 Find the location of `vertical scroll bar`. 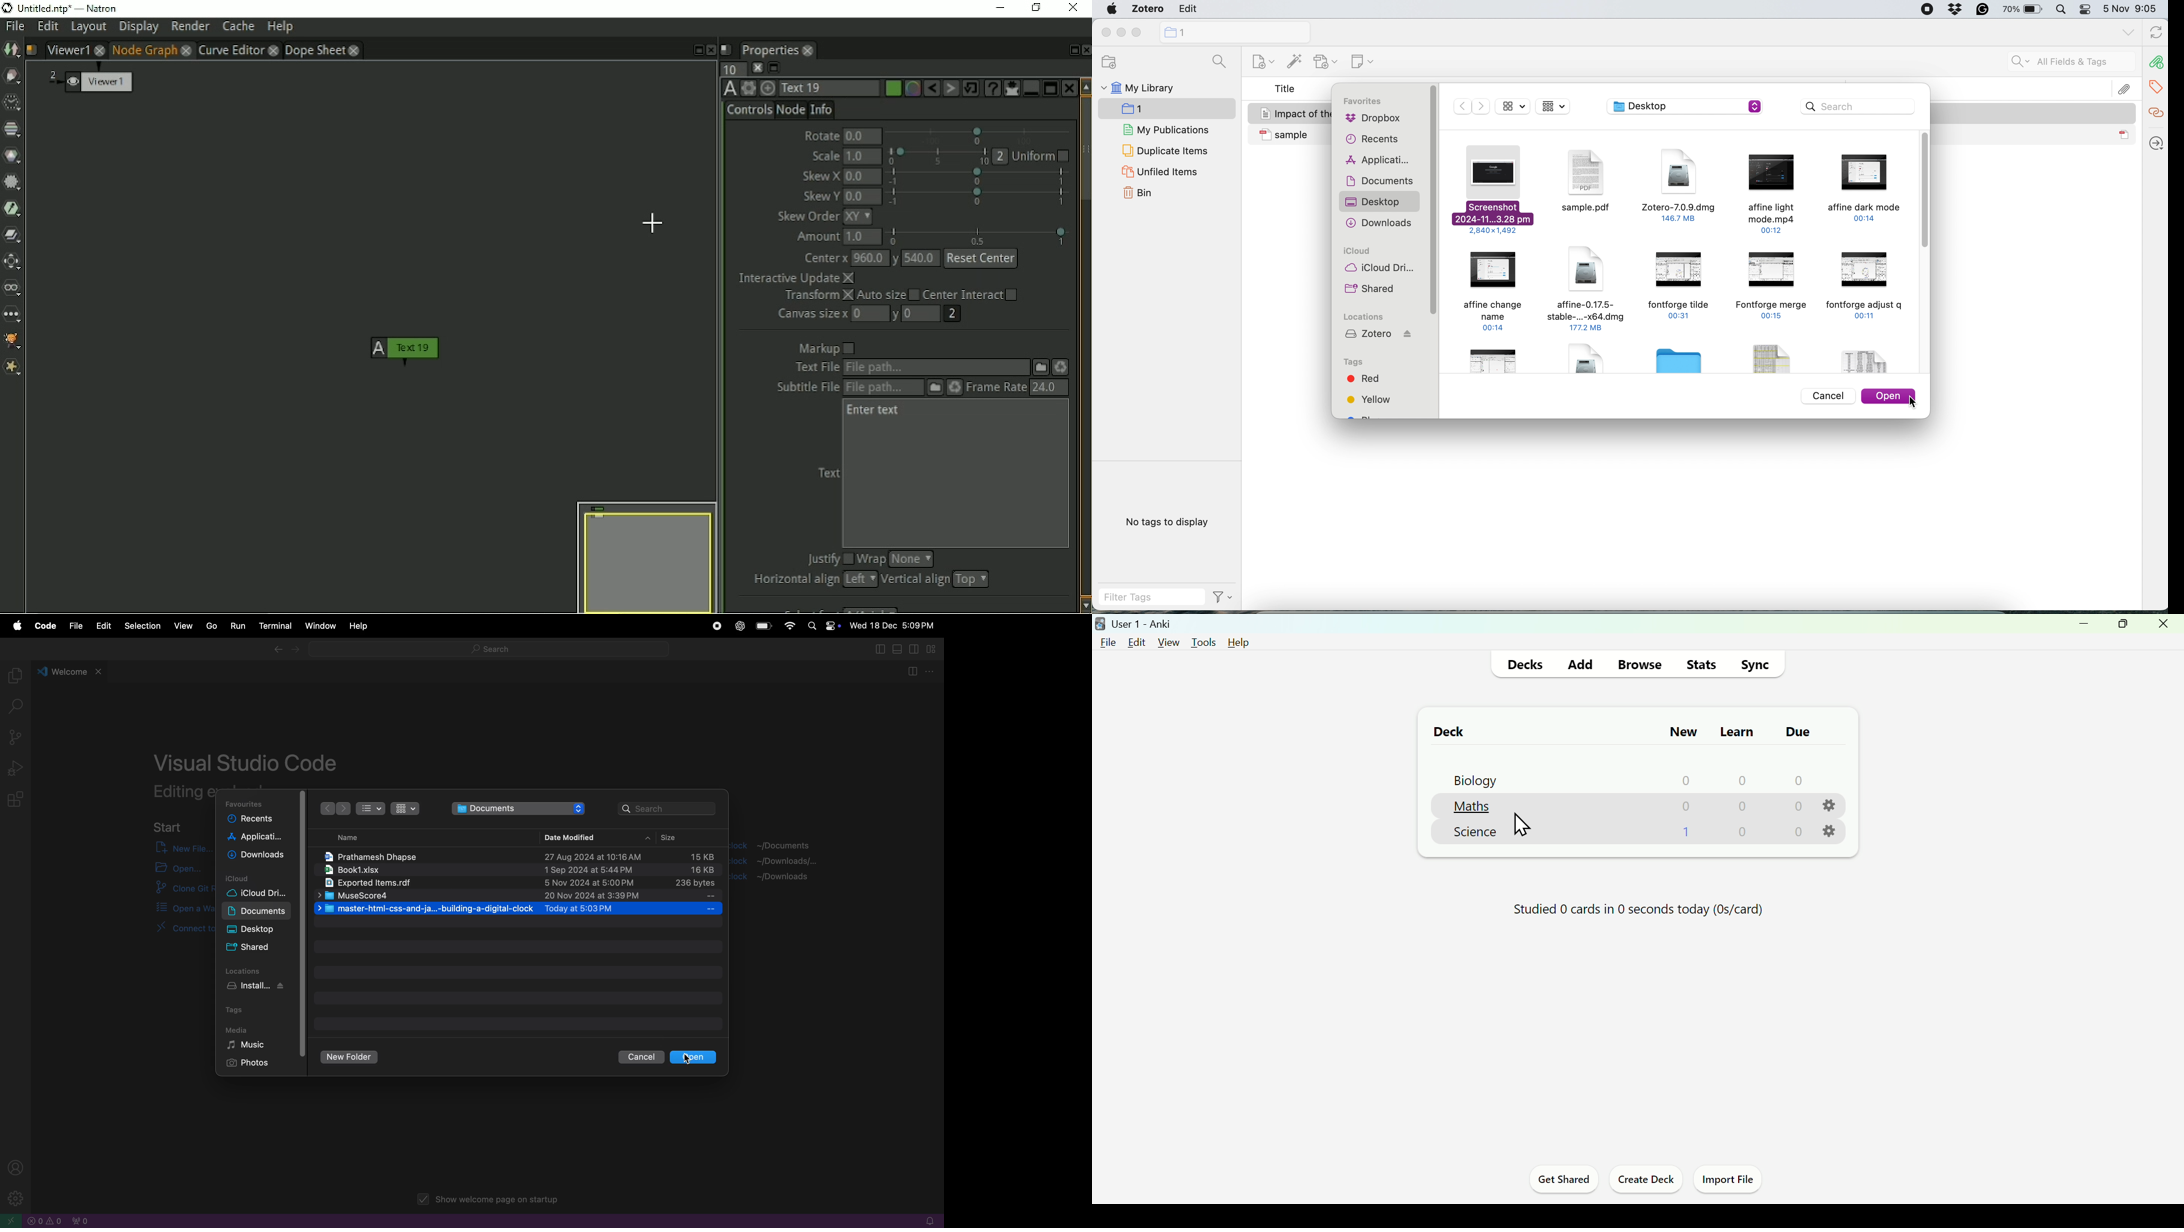

vertical scroll bar is located at coordinates (1926, 192).